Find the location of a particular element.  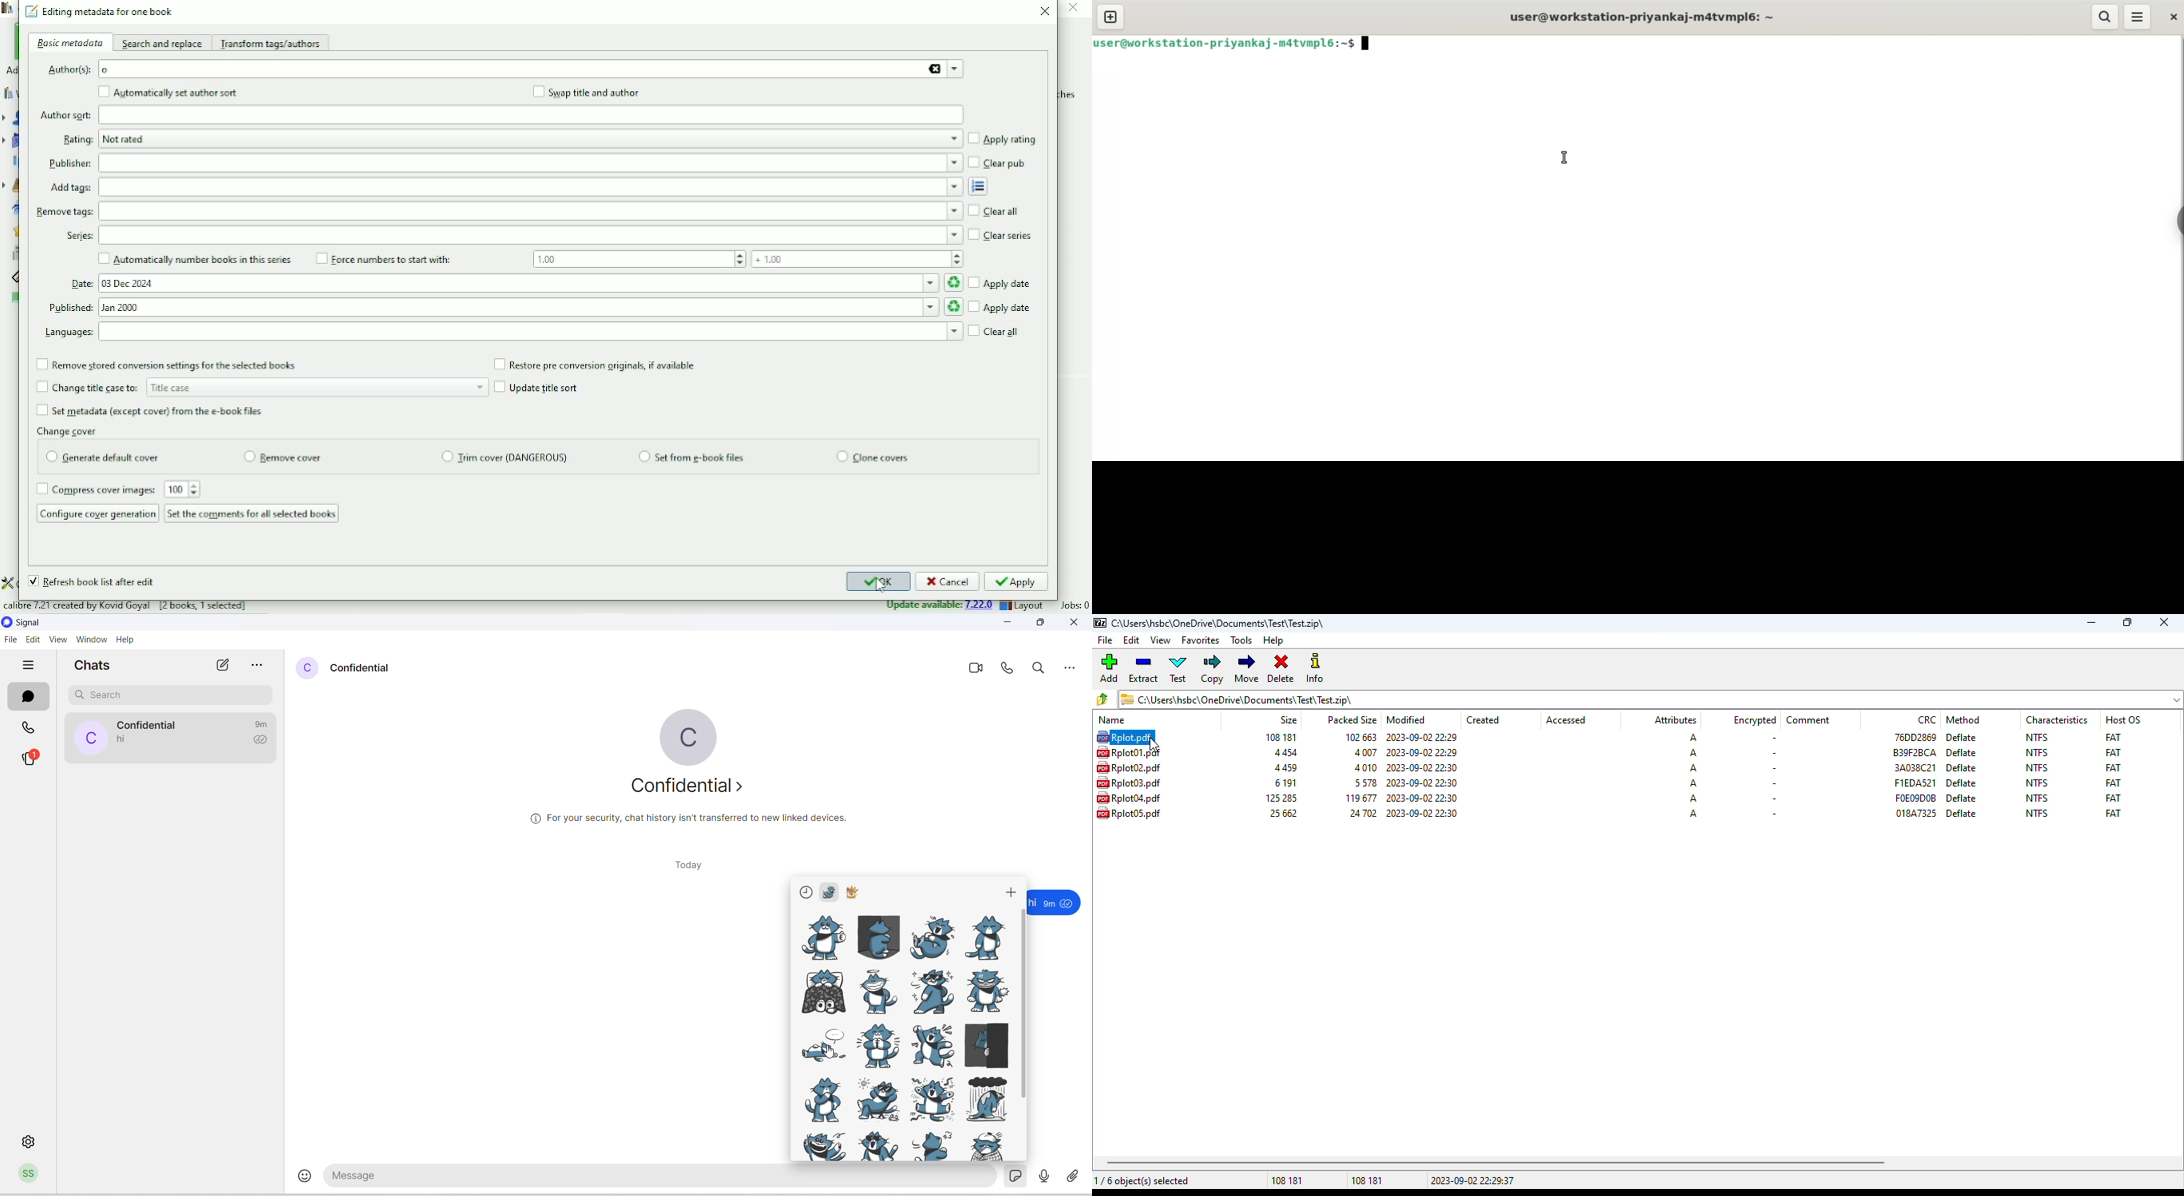

A is located at coordinates (1693, 813).